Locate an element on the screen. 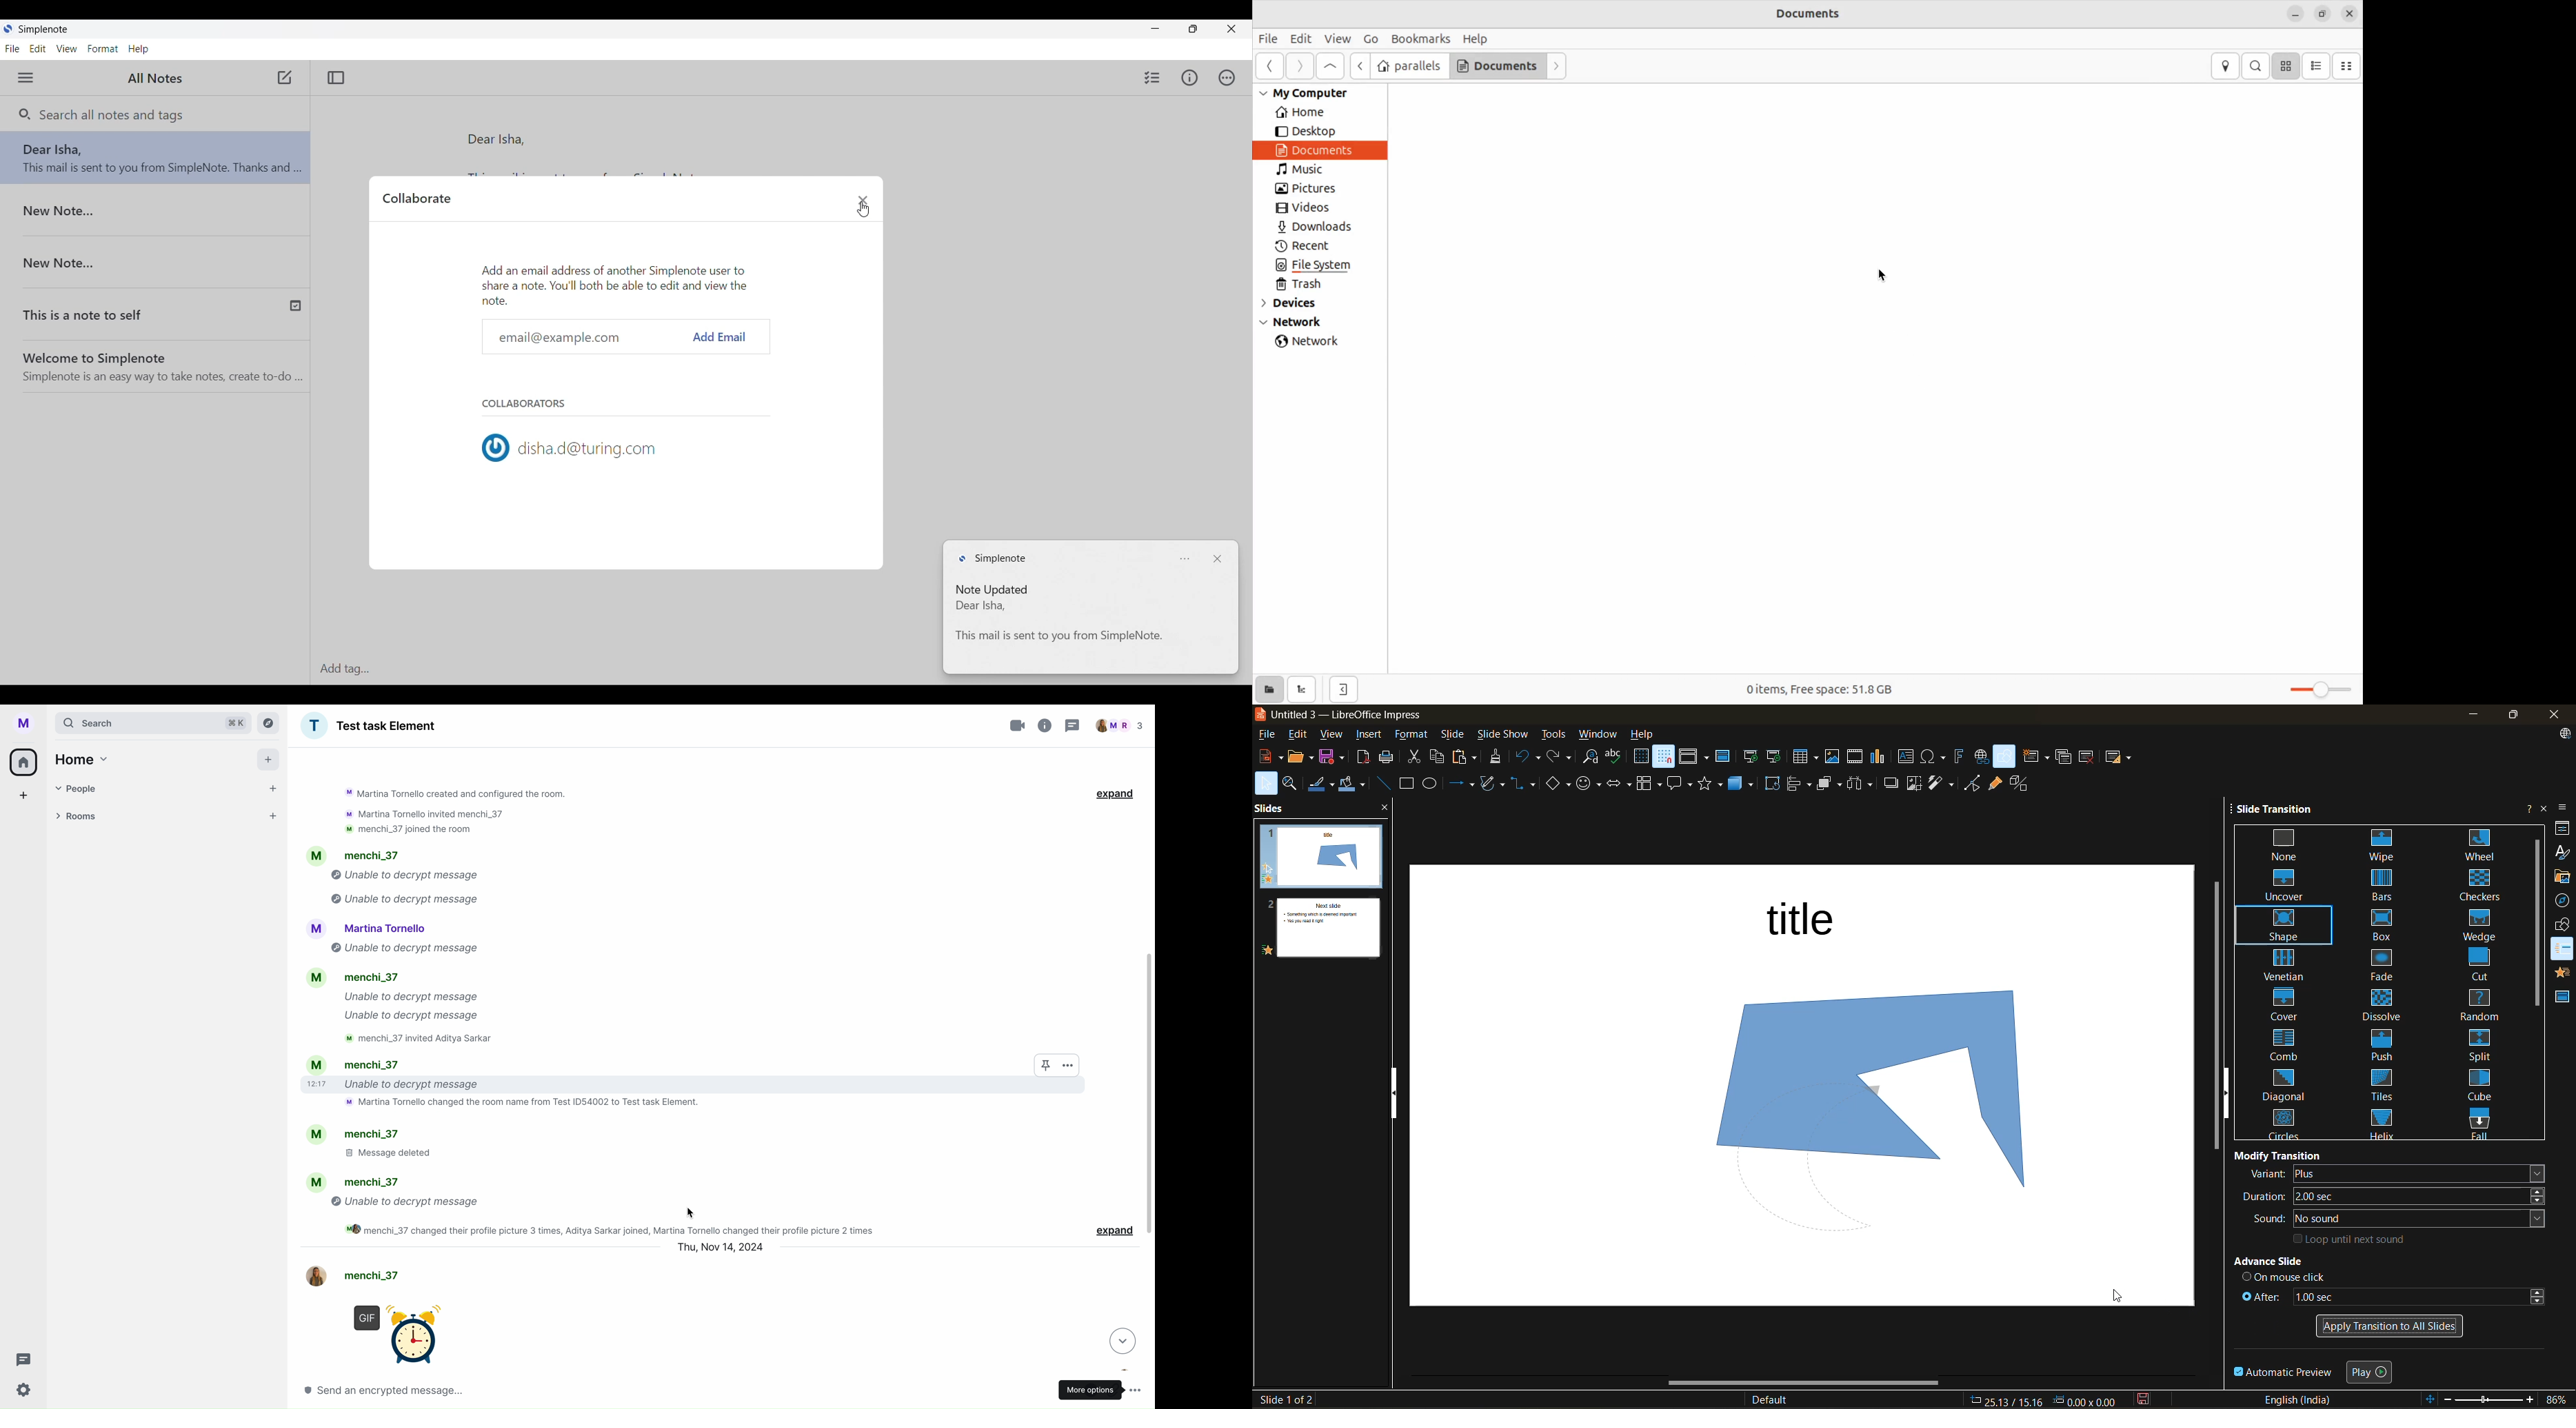  zoom slider is located at coordinates (2490, 1401).